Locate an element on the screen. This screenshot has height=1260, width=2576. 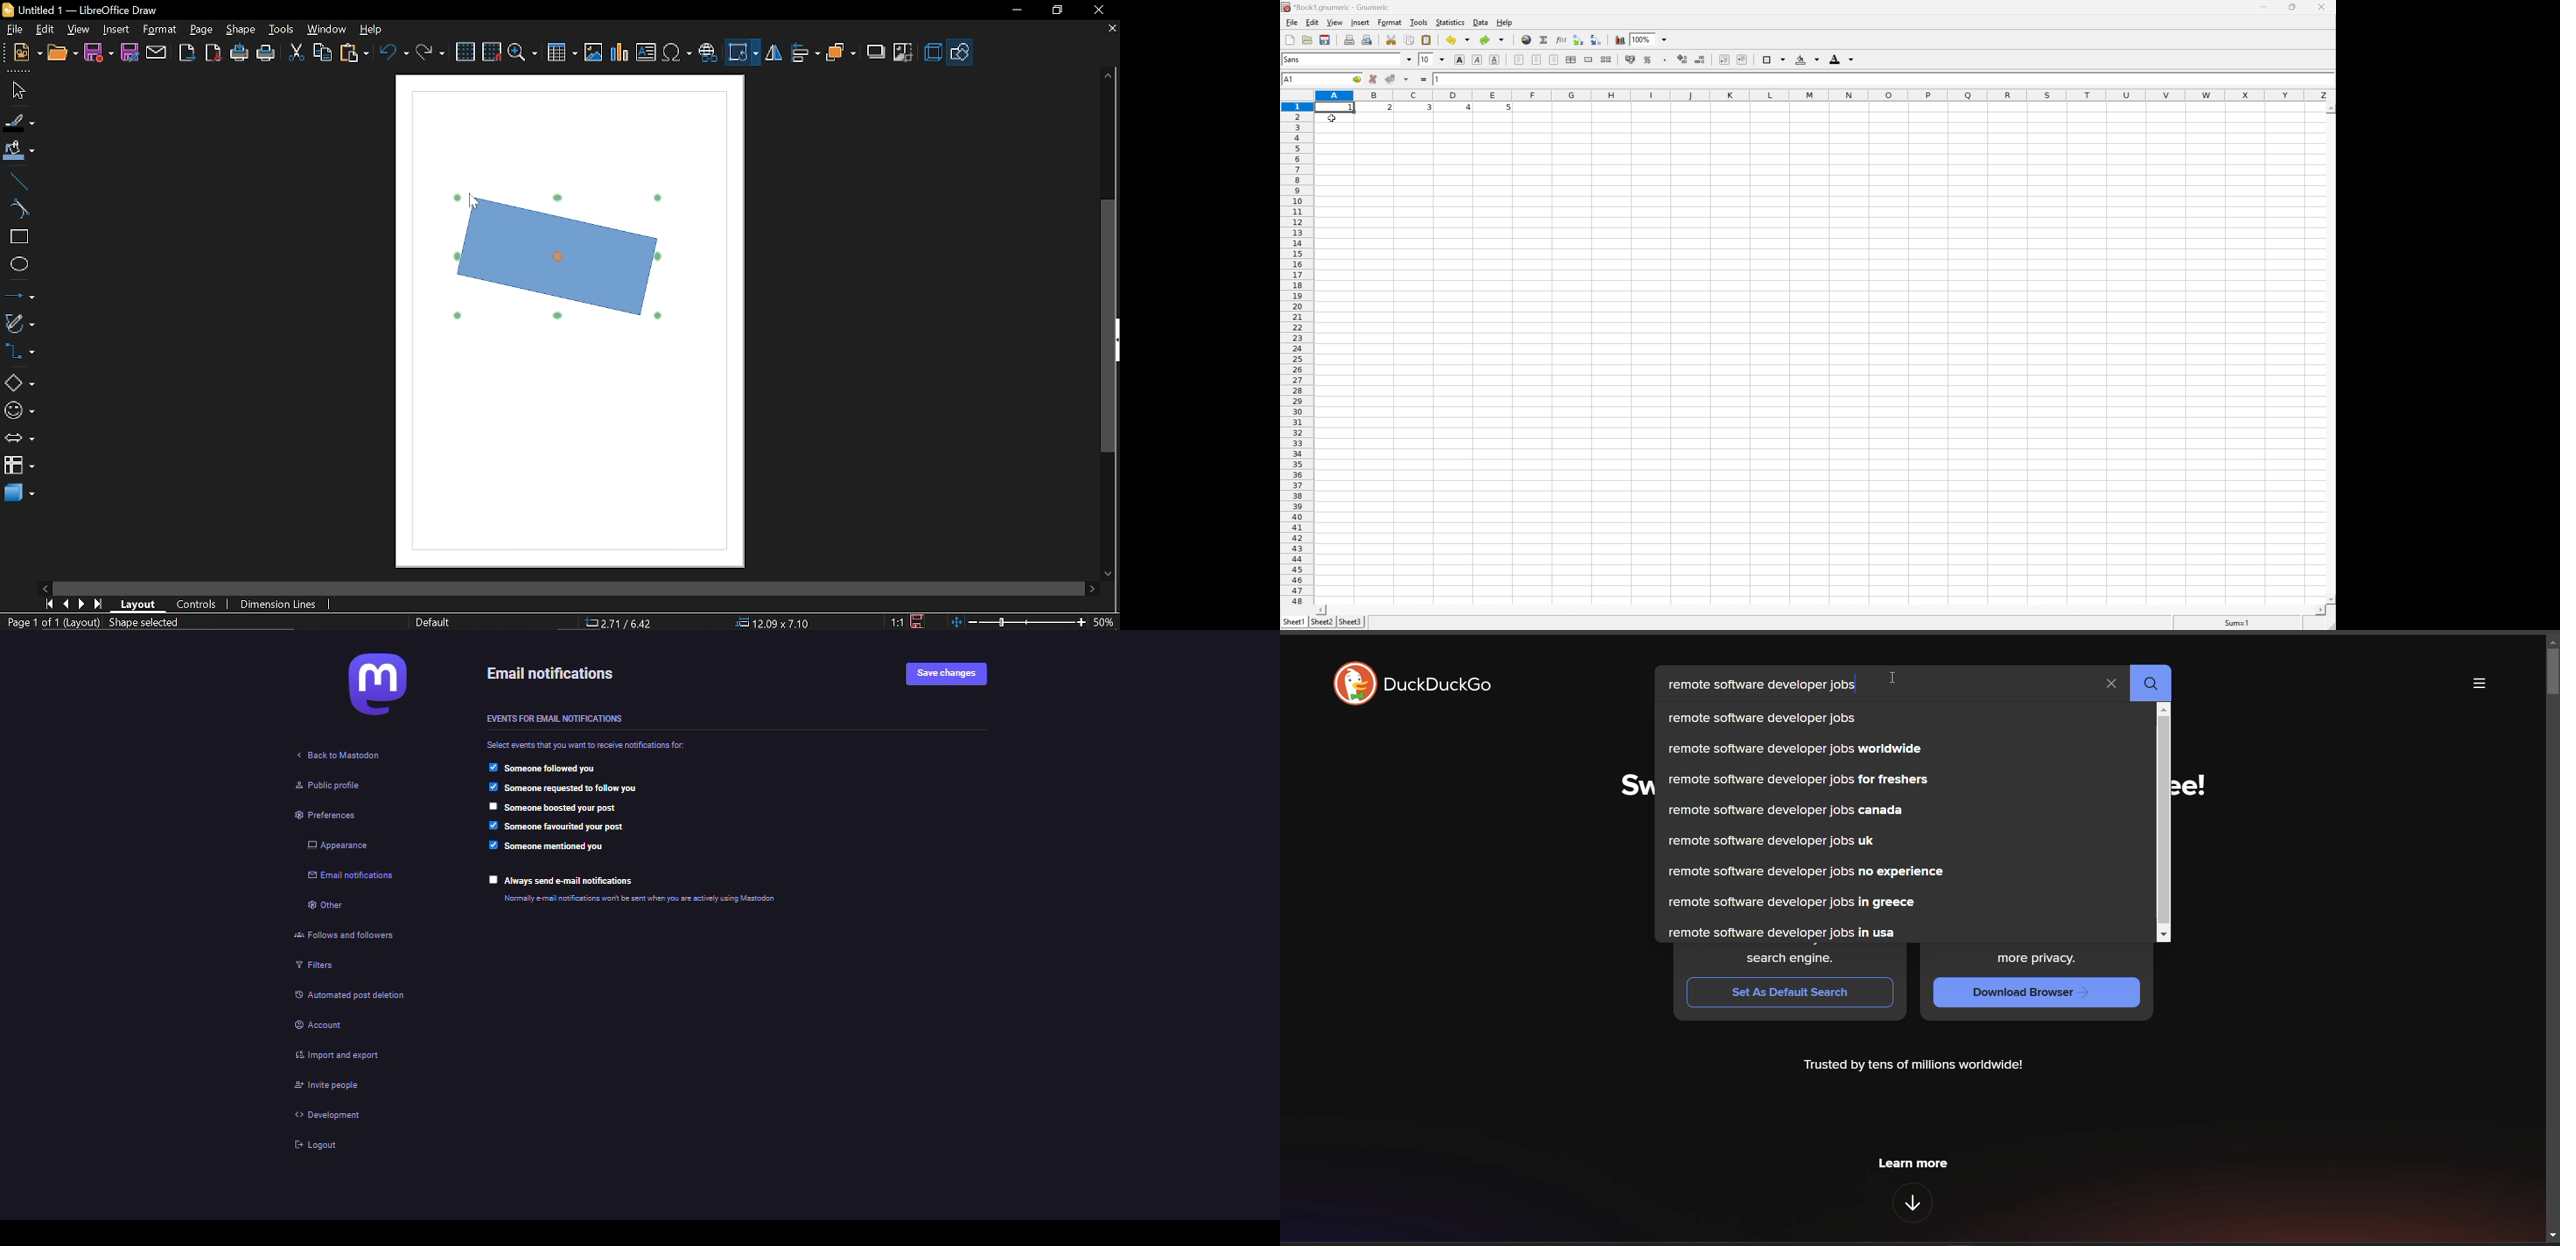
insert text is located at coordinates (646, 53).